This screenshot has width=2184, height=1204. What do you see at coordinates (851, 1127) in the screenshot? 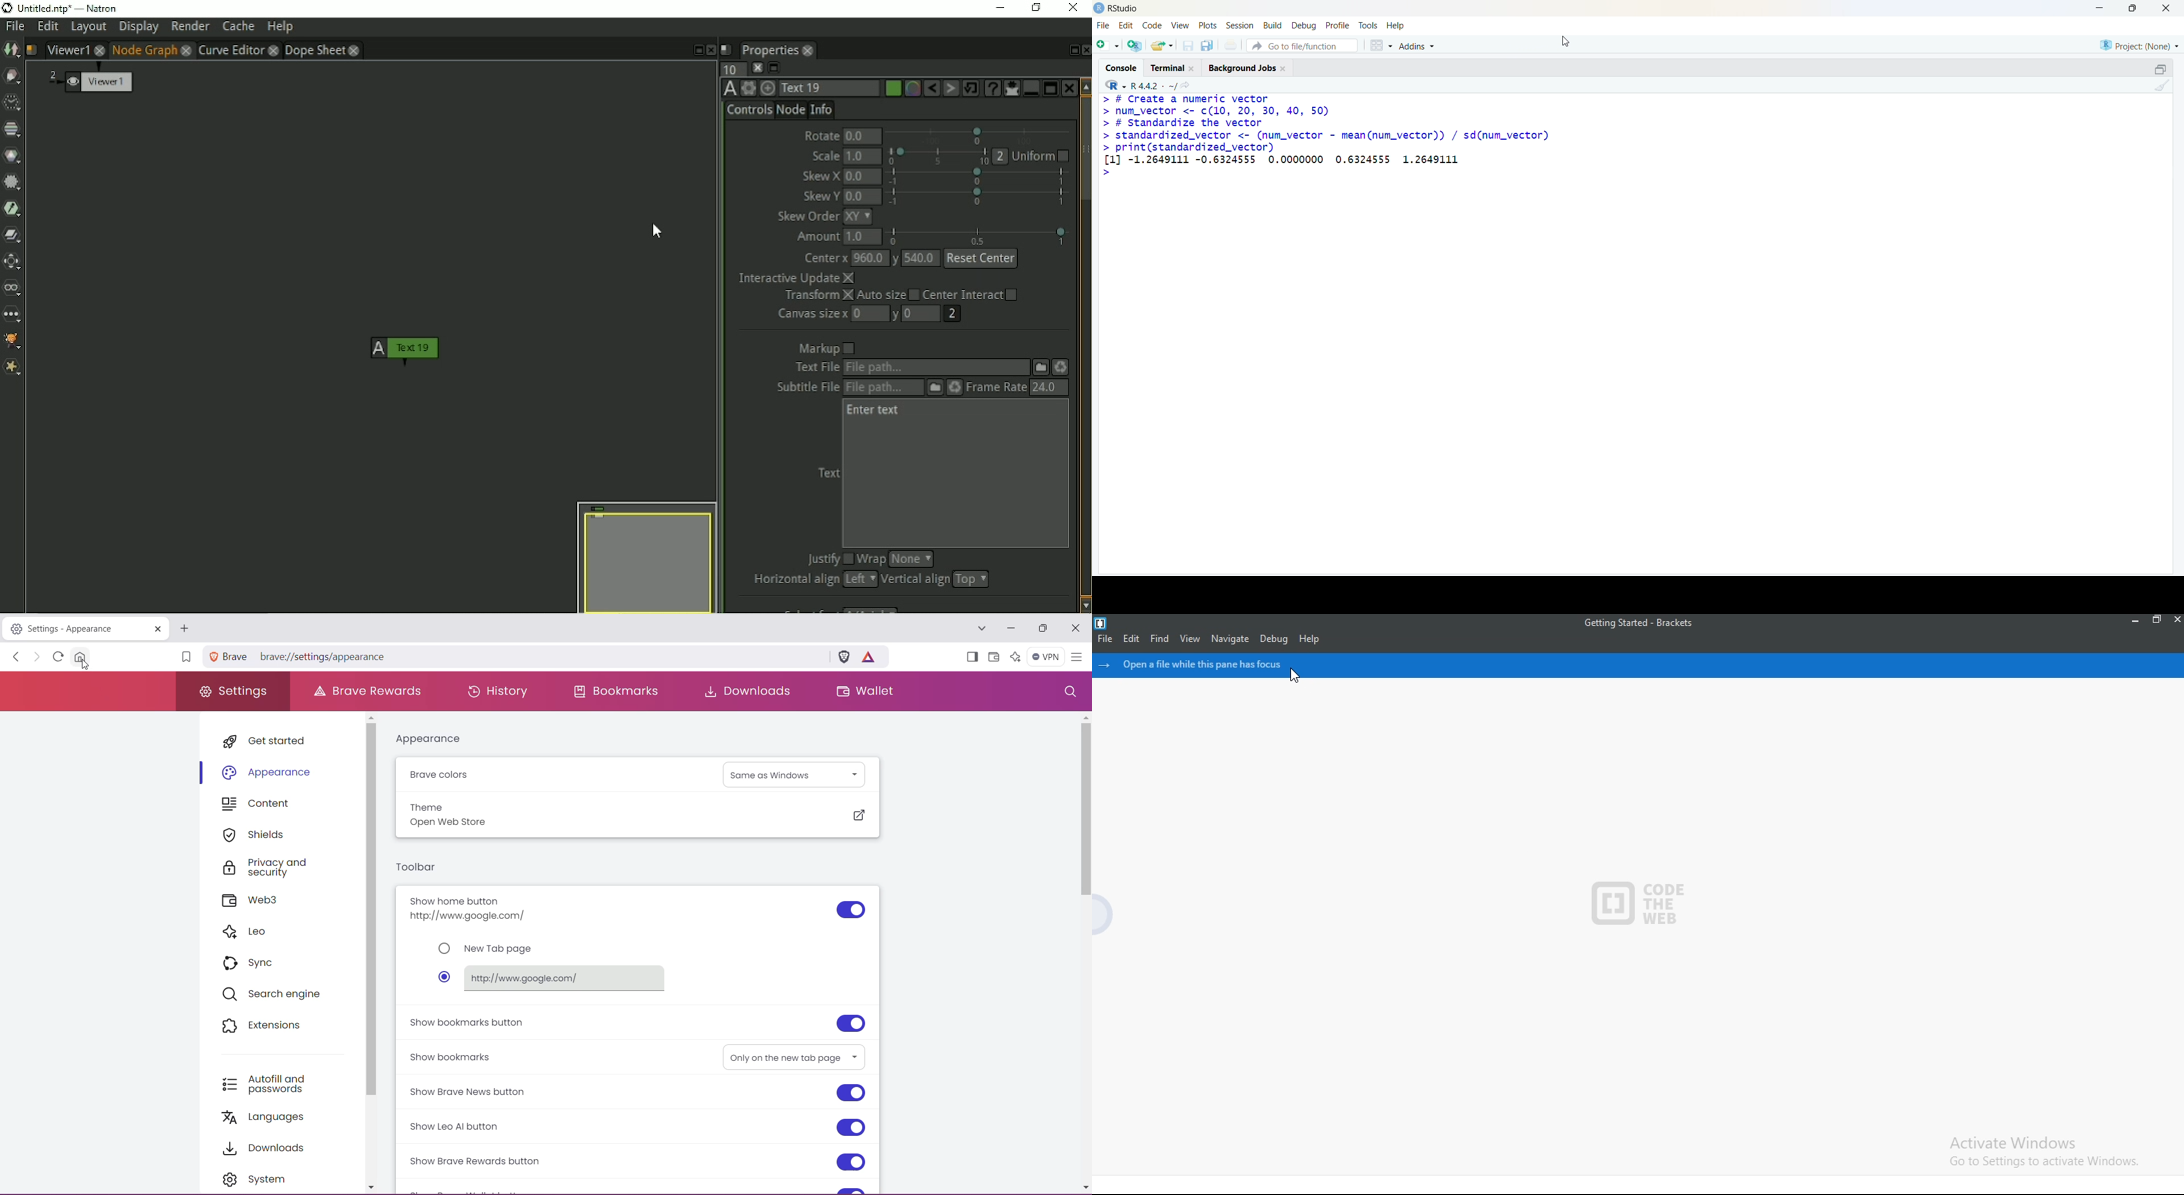
I see `Click to Show Leo AI button` at bounding box center [851, 1127].